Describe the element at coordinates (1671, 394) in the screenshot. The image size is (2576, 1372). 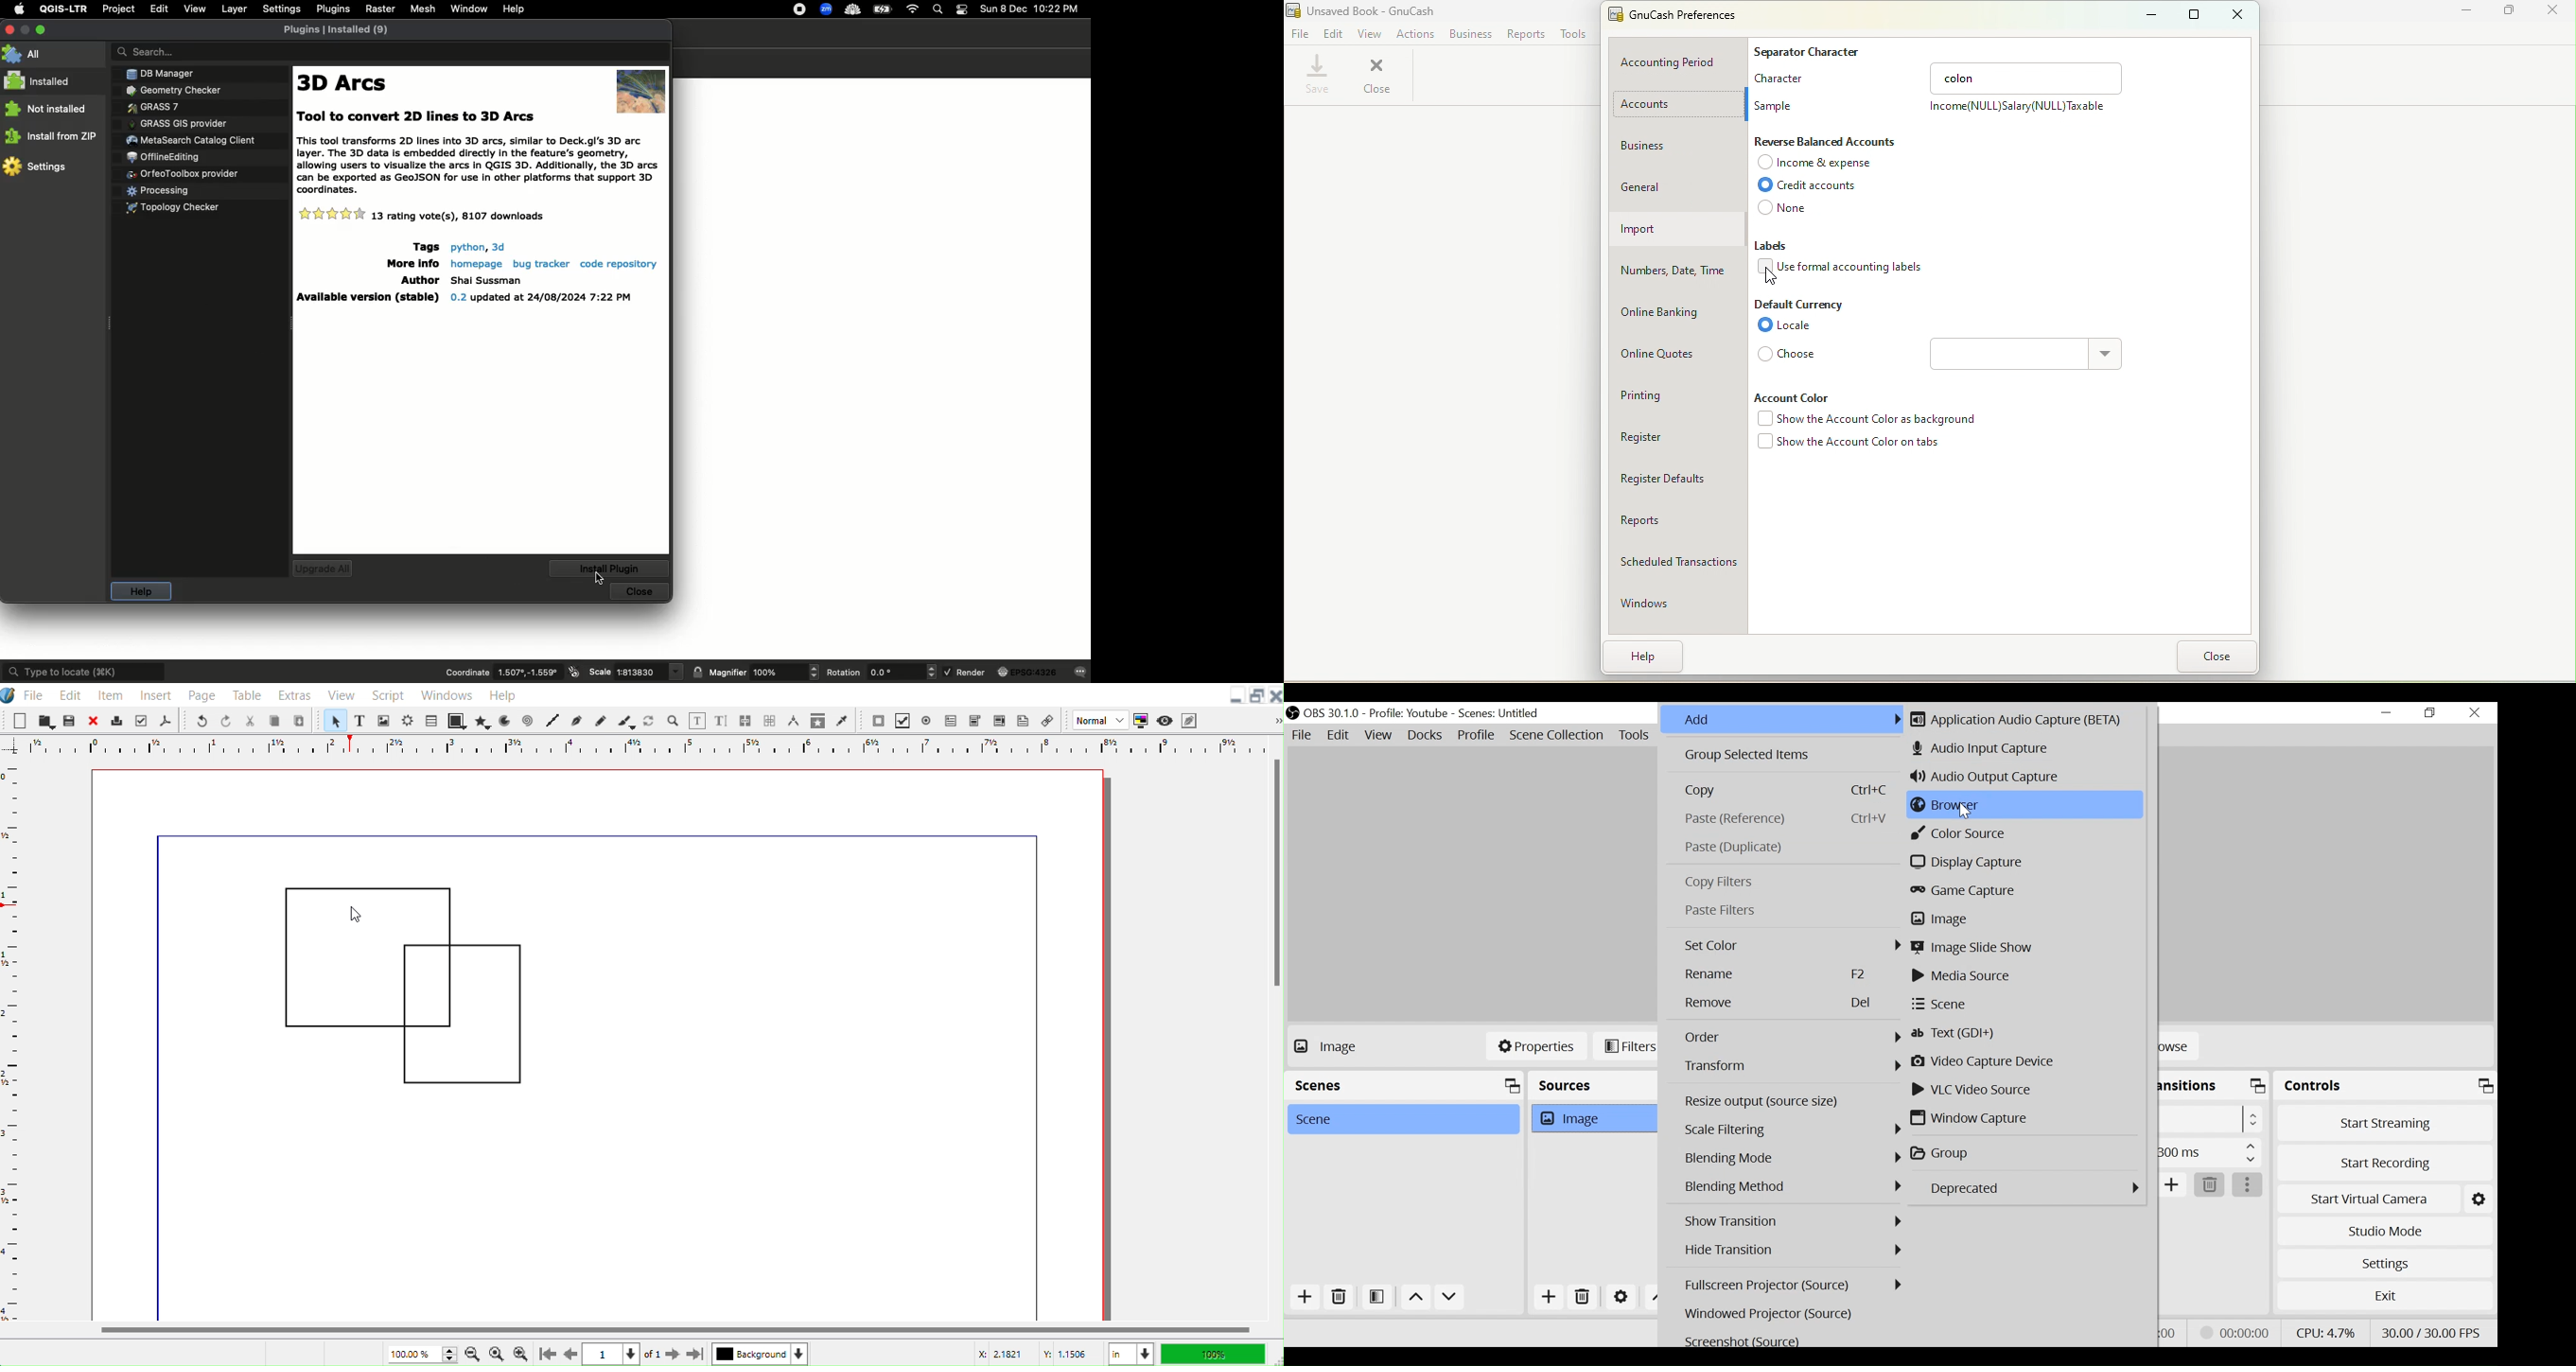
I see `Printing` at that location.